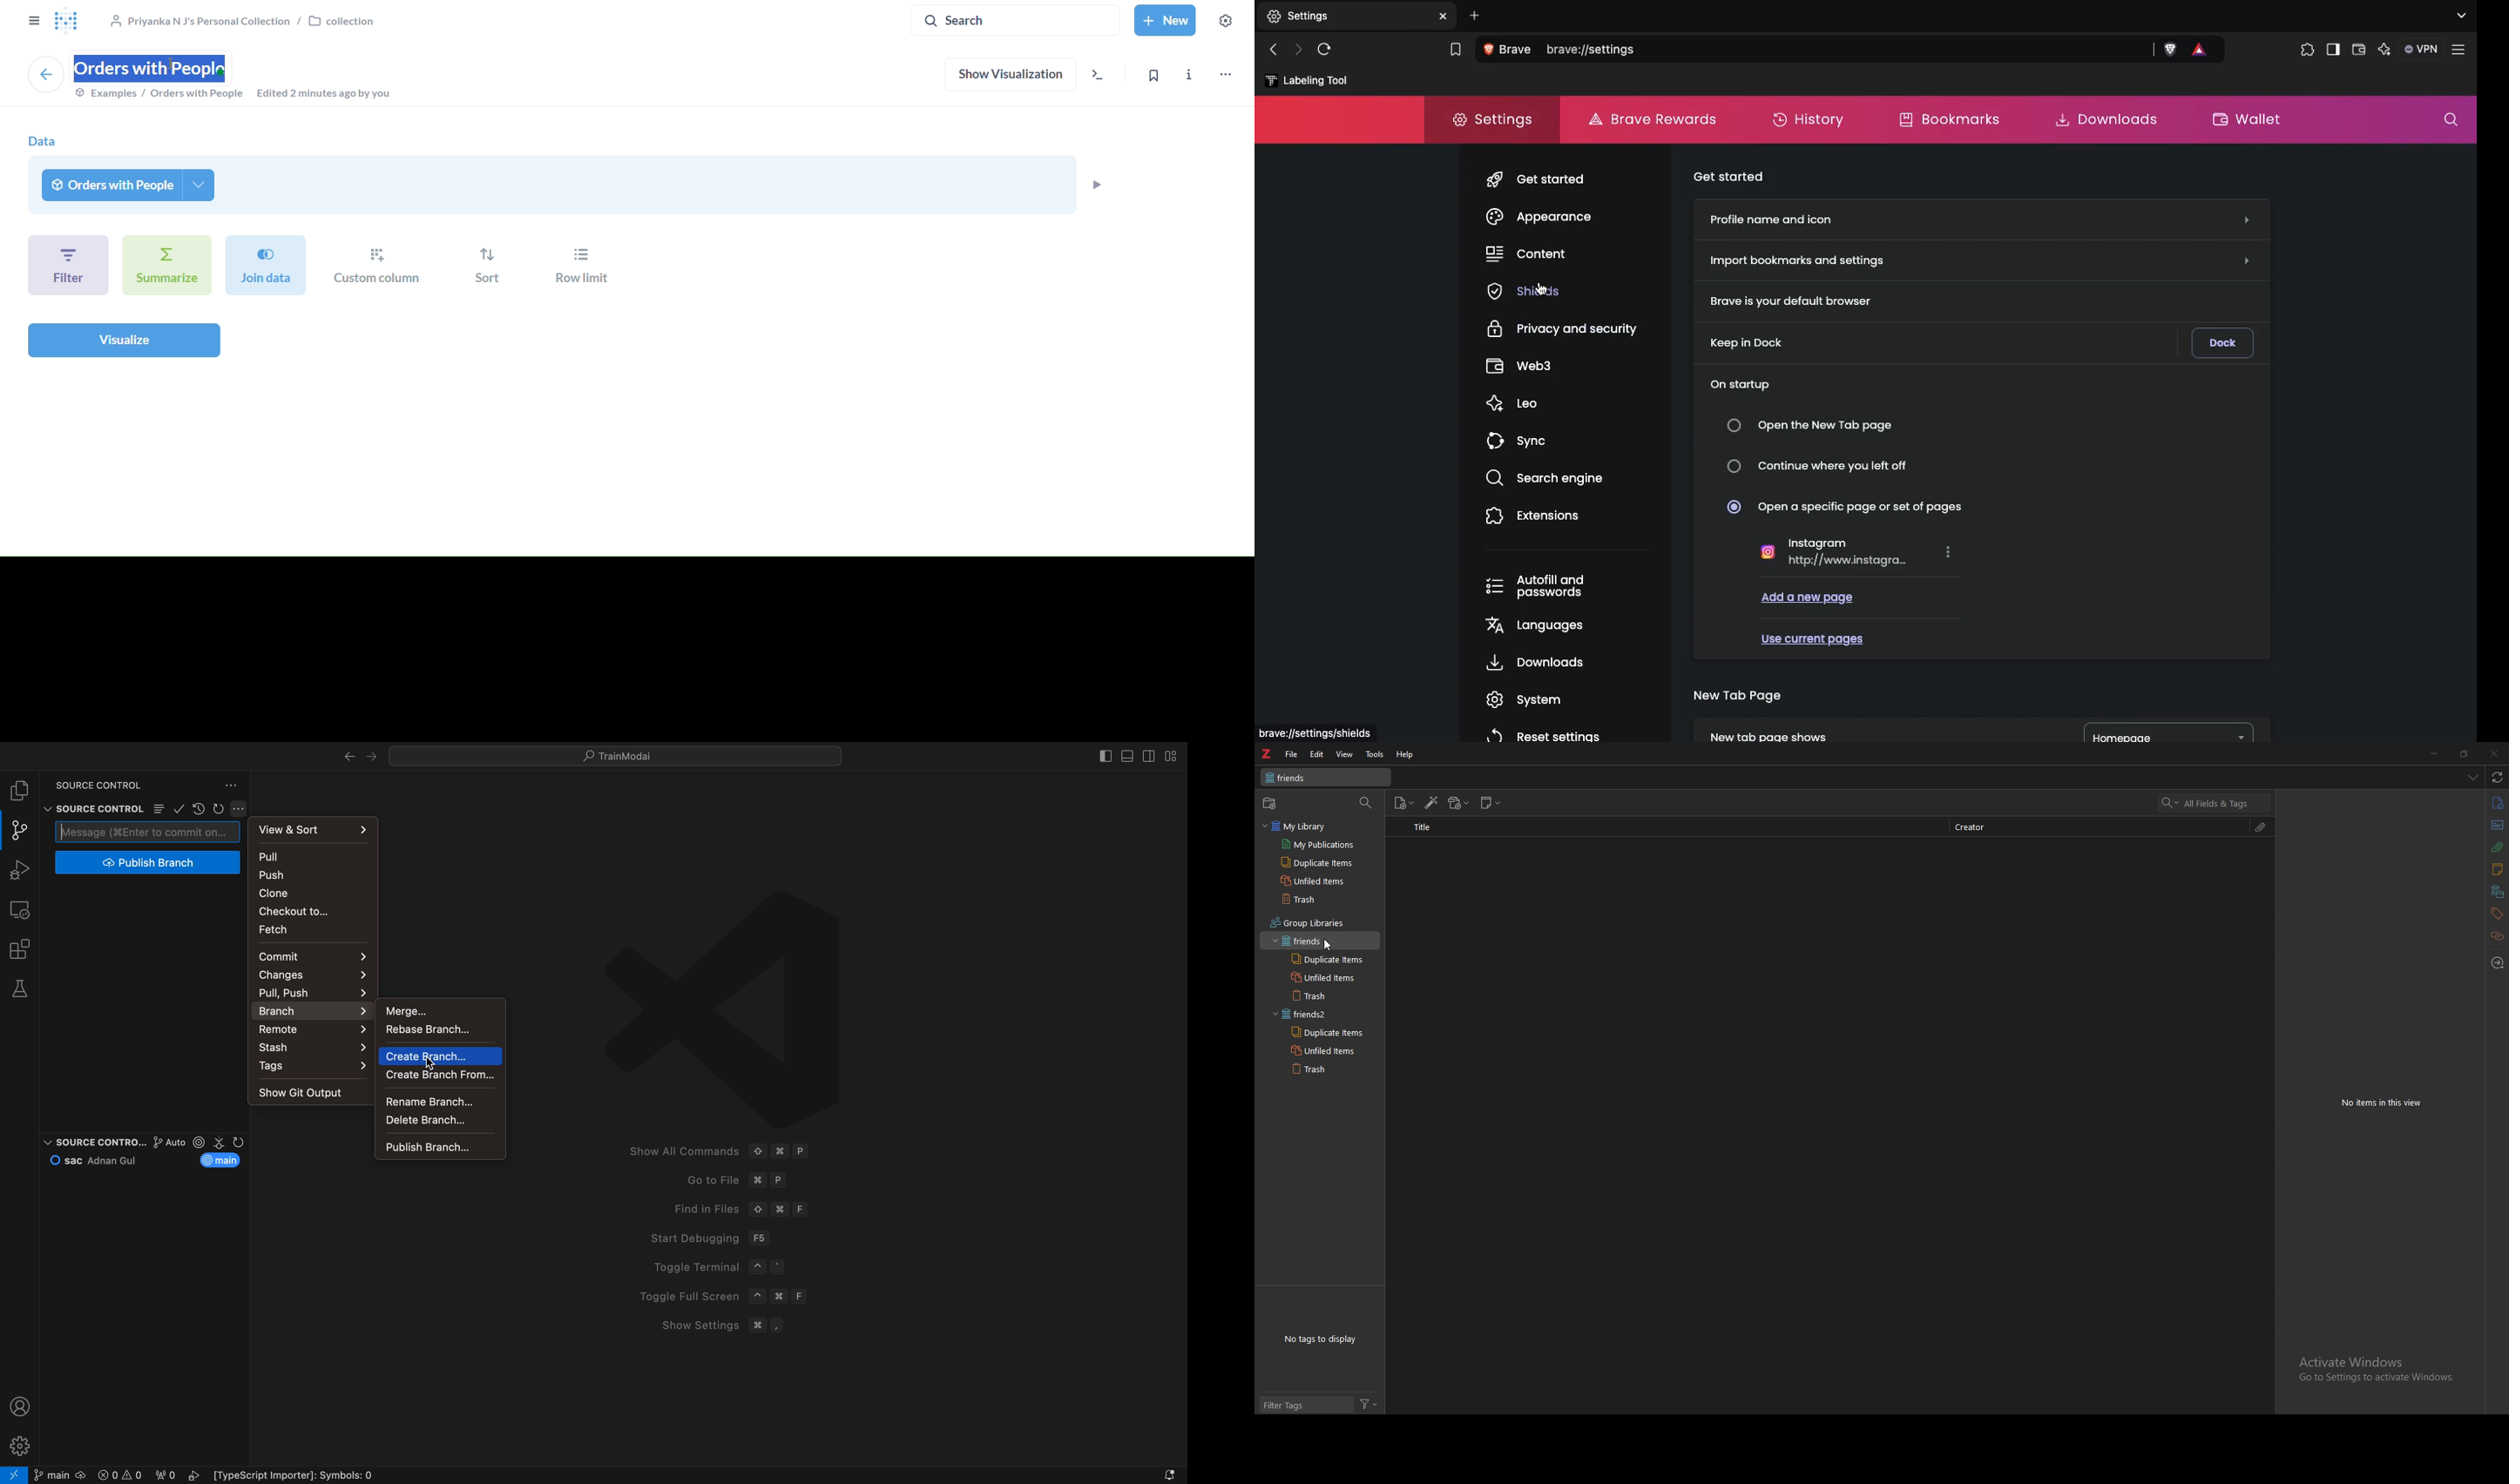 This screenshot has width=2520, height=1484. I want to click on new collection, so click(1270, 803).